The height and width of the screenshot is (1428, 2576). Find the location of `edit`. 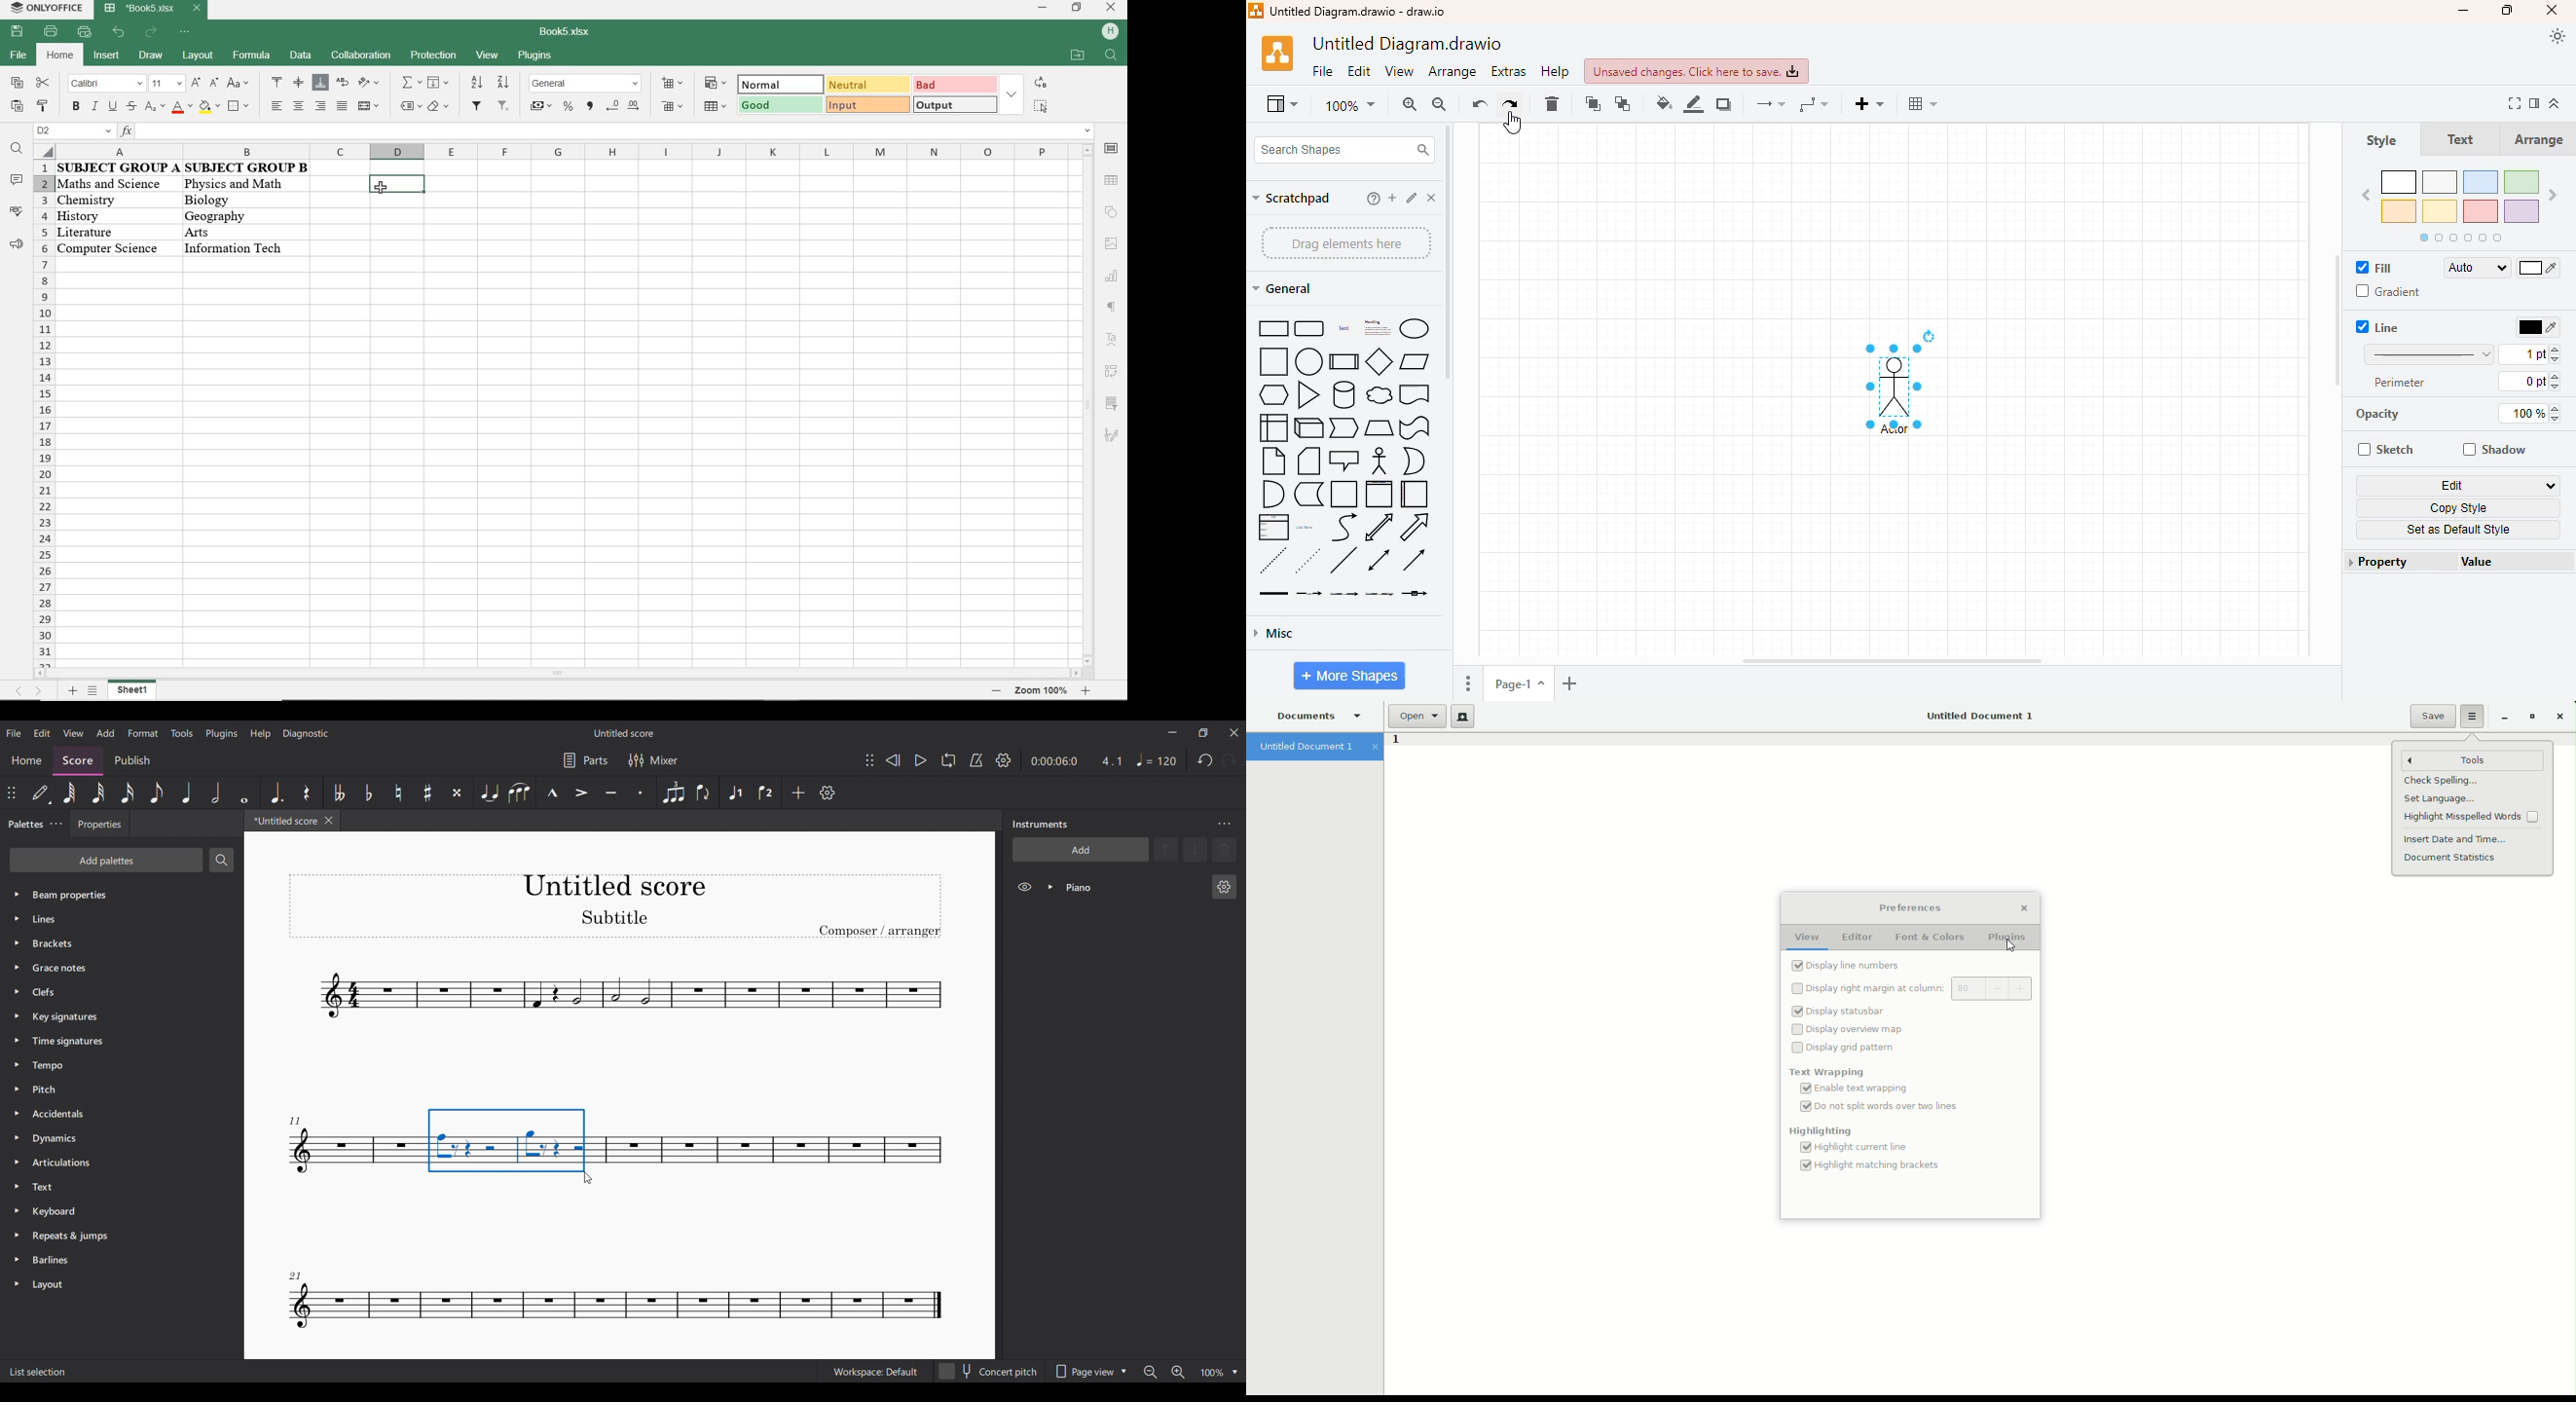

edit is located at coordinates (1360, 72).